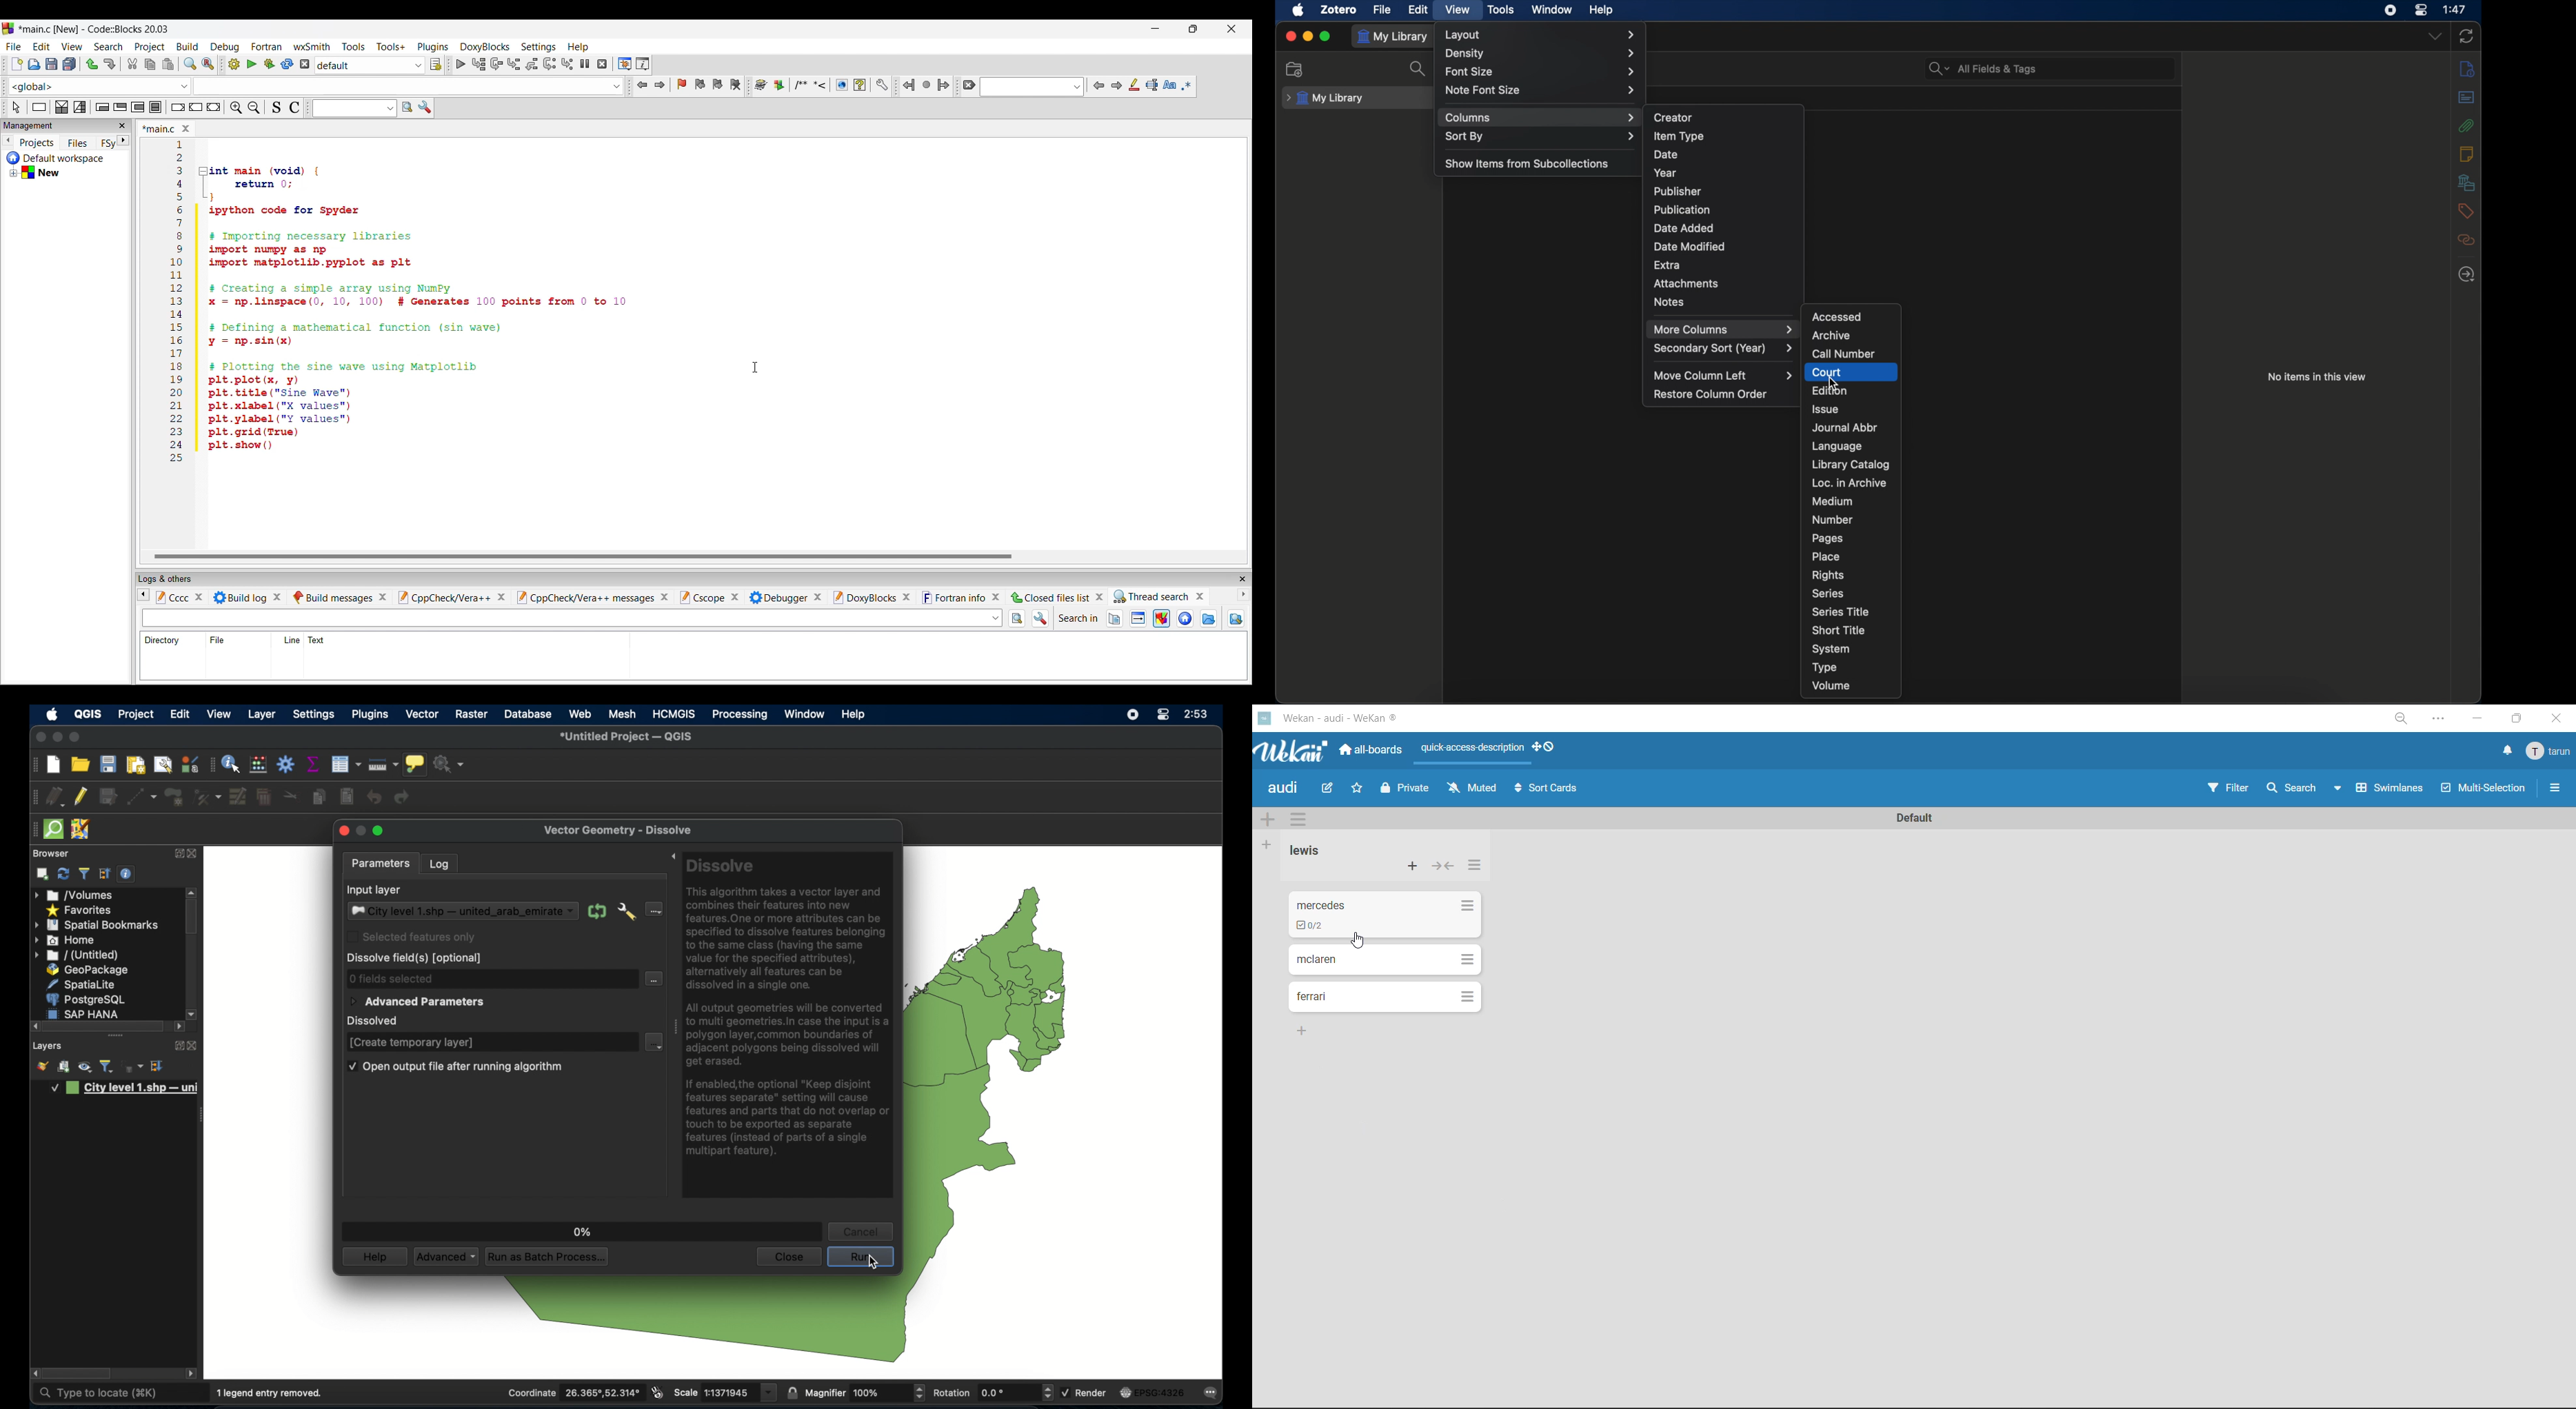 The height and width of the screenshot is (1428, 2576). What do you see at coordinates (2467, 274) in the screenshot?
I see `locate` at bounding box center [2467, 274].